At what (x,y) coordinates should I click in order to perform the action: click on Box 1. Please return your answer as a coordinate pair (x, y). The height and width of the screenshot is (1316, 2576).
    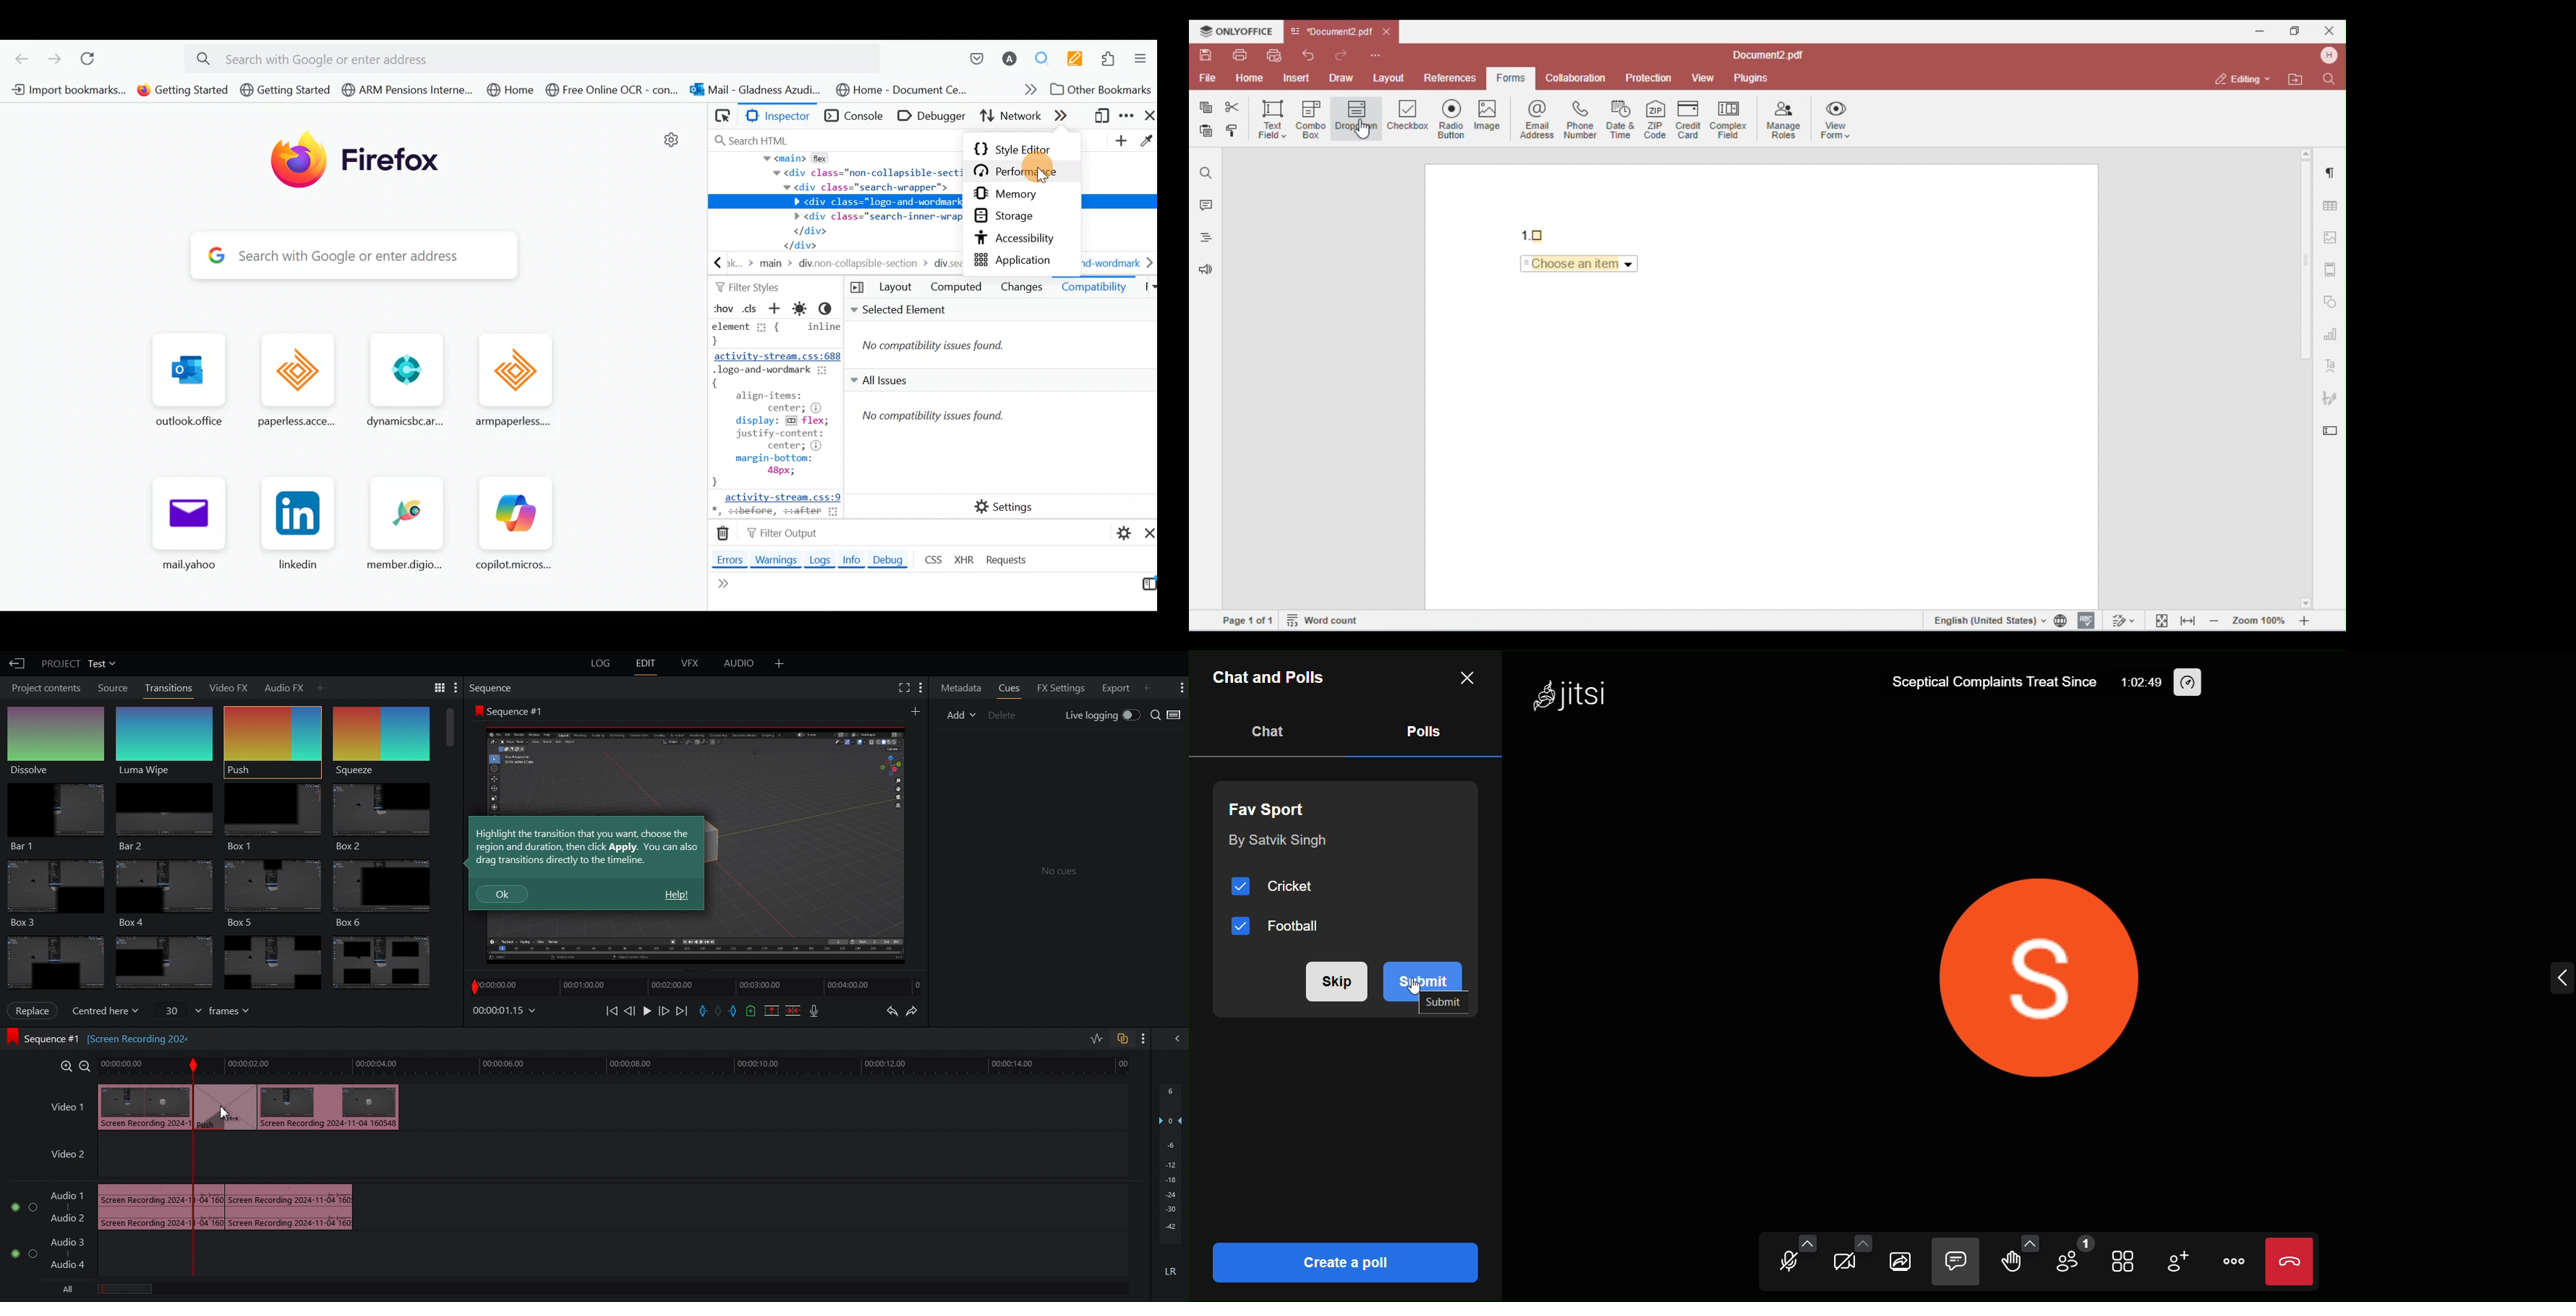
    Looking at the image, I should click on (270, 817).